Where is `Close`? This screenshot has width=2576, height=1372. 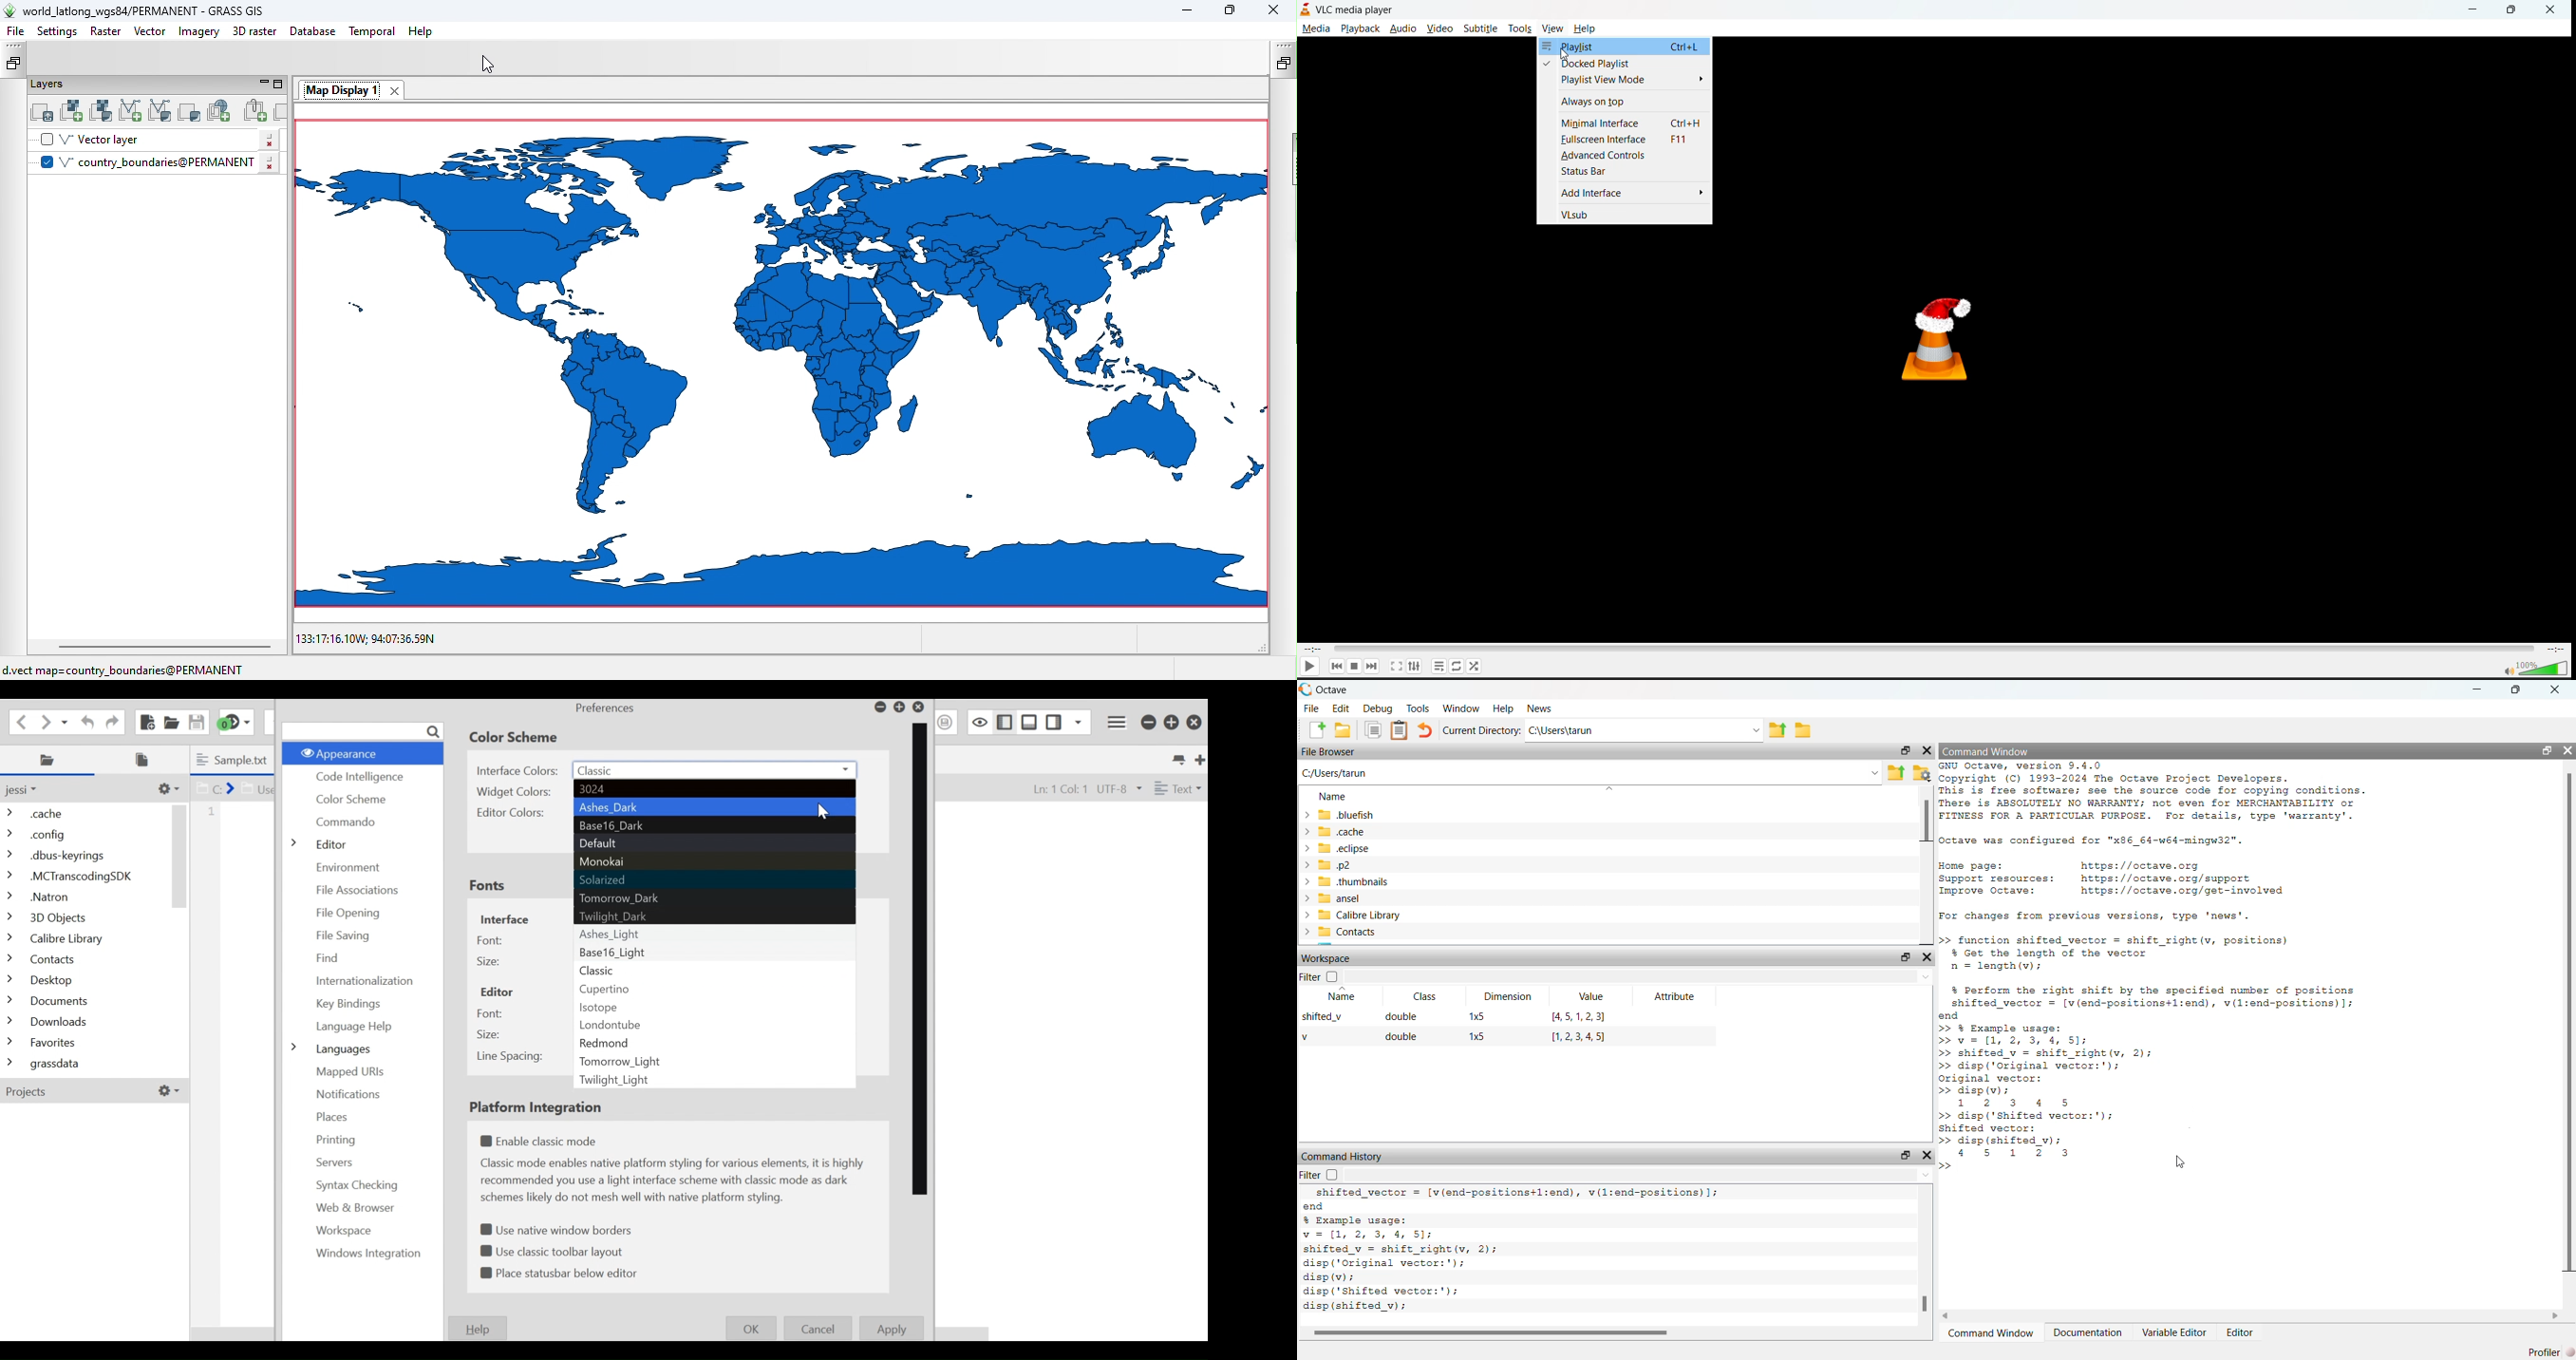
Close is located at coordinates (1195, 723).